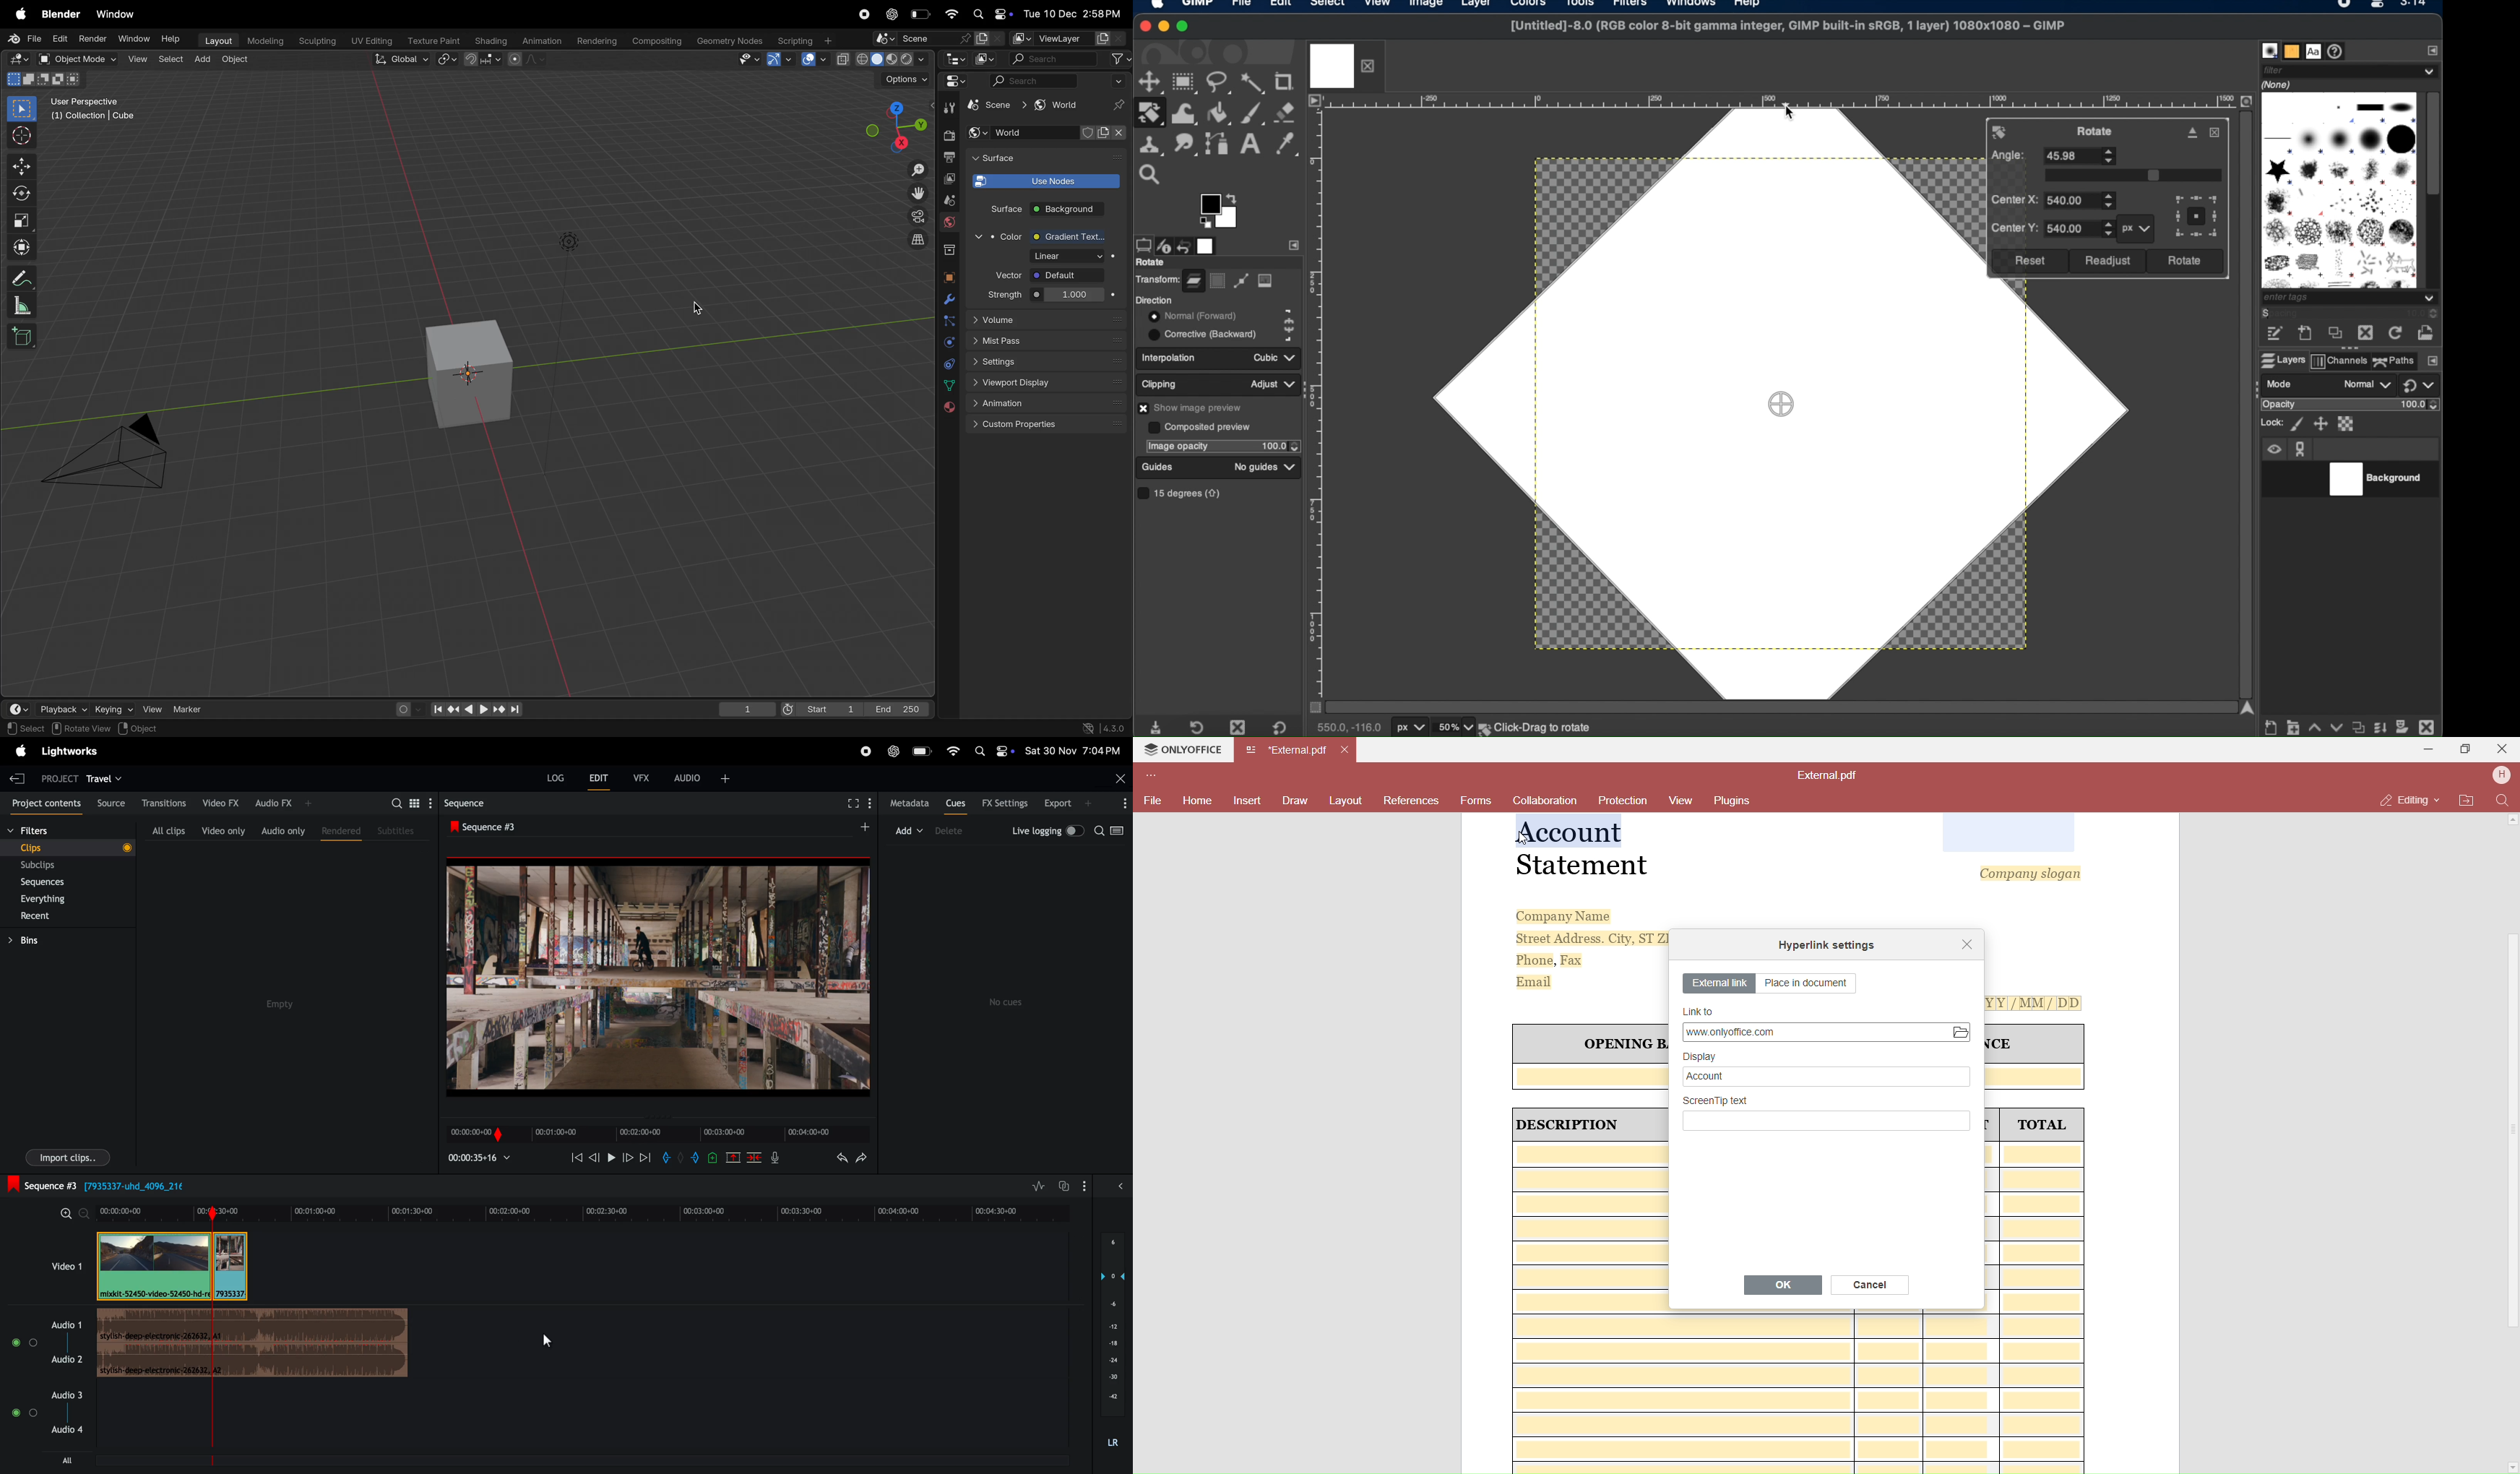 This screenshot has height=1484, width=2520. What do you see at coordinates (644, 779) in the screenshot?
I see `vfx` at bounding box center [644, 779].